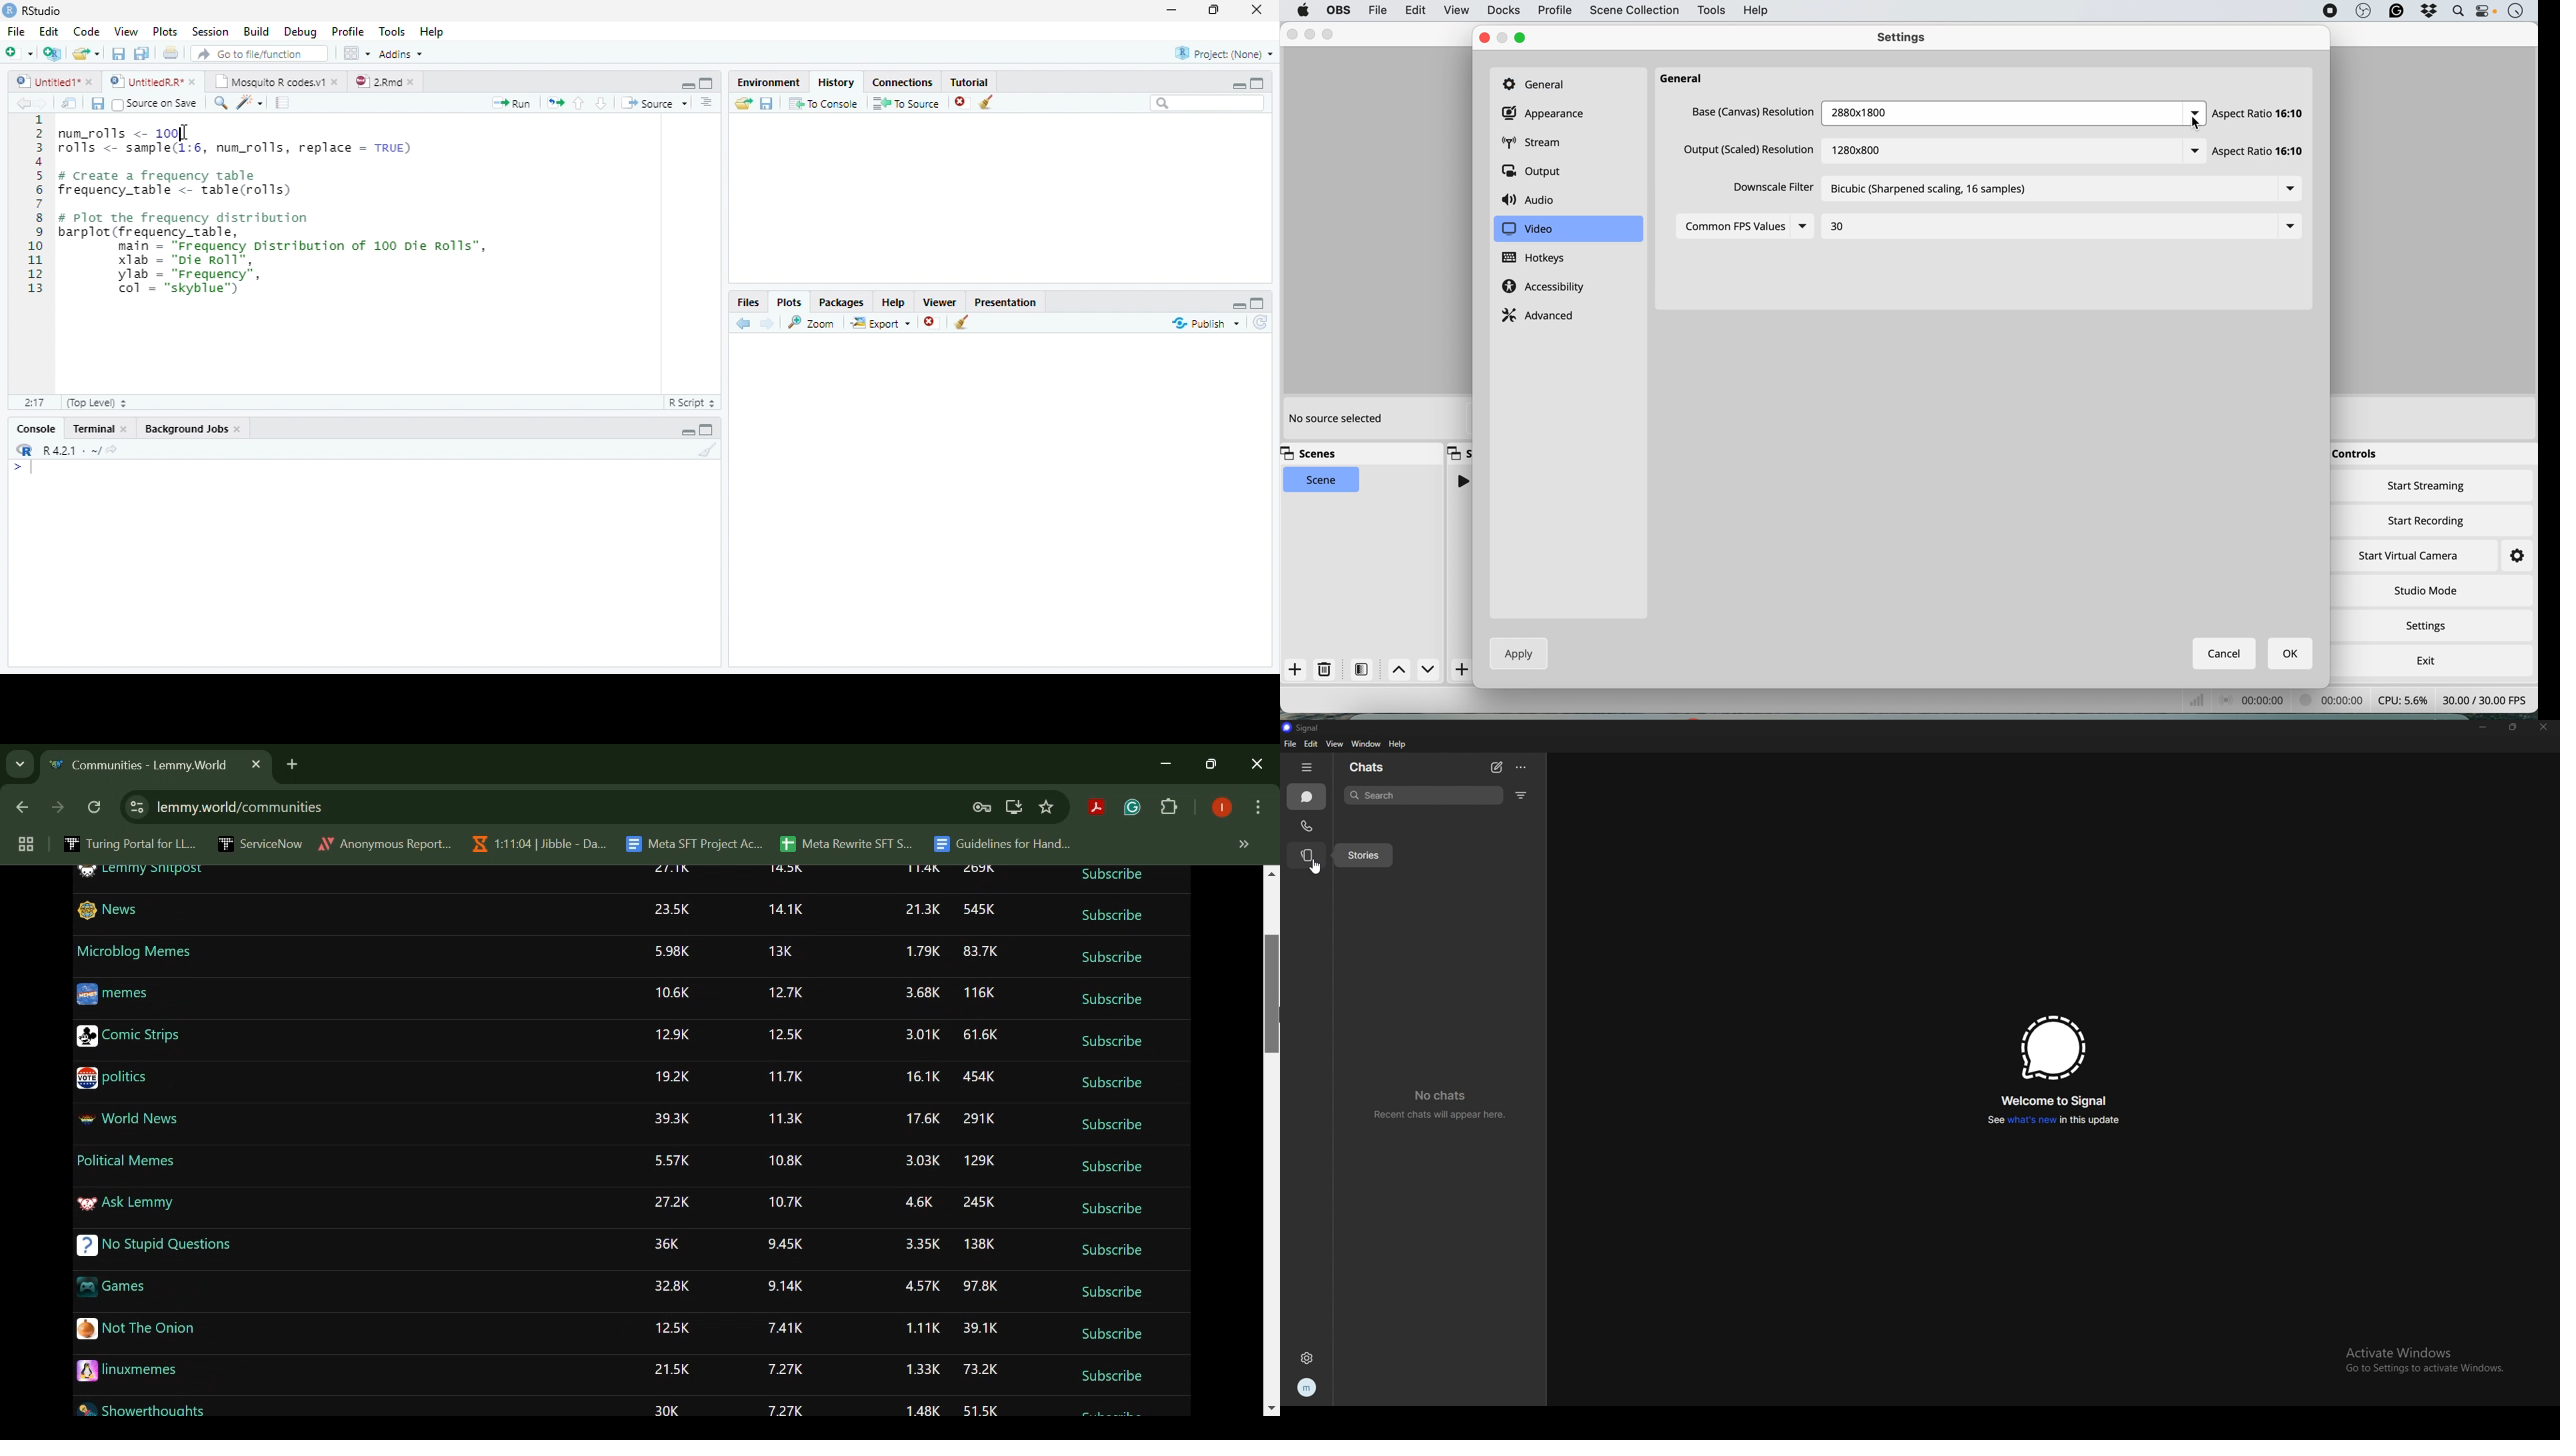  I want to click on downscale filter, so click(1770, 189).